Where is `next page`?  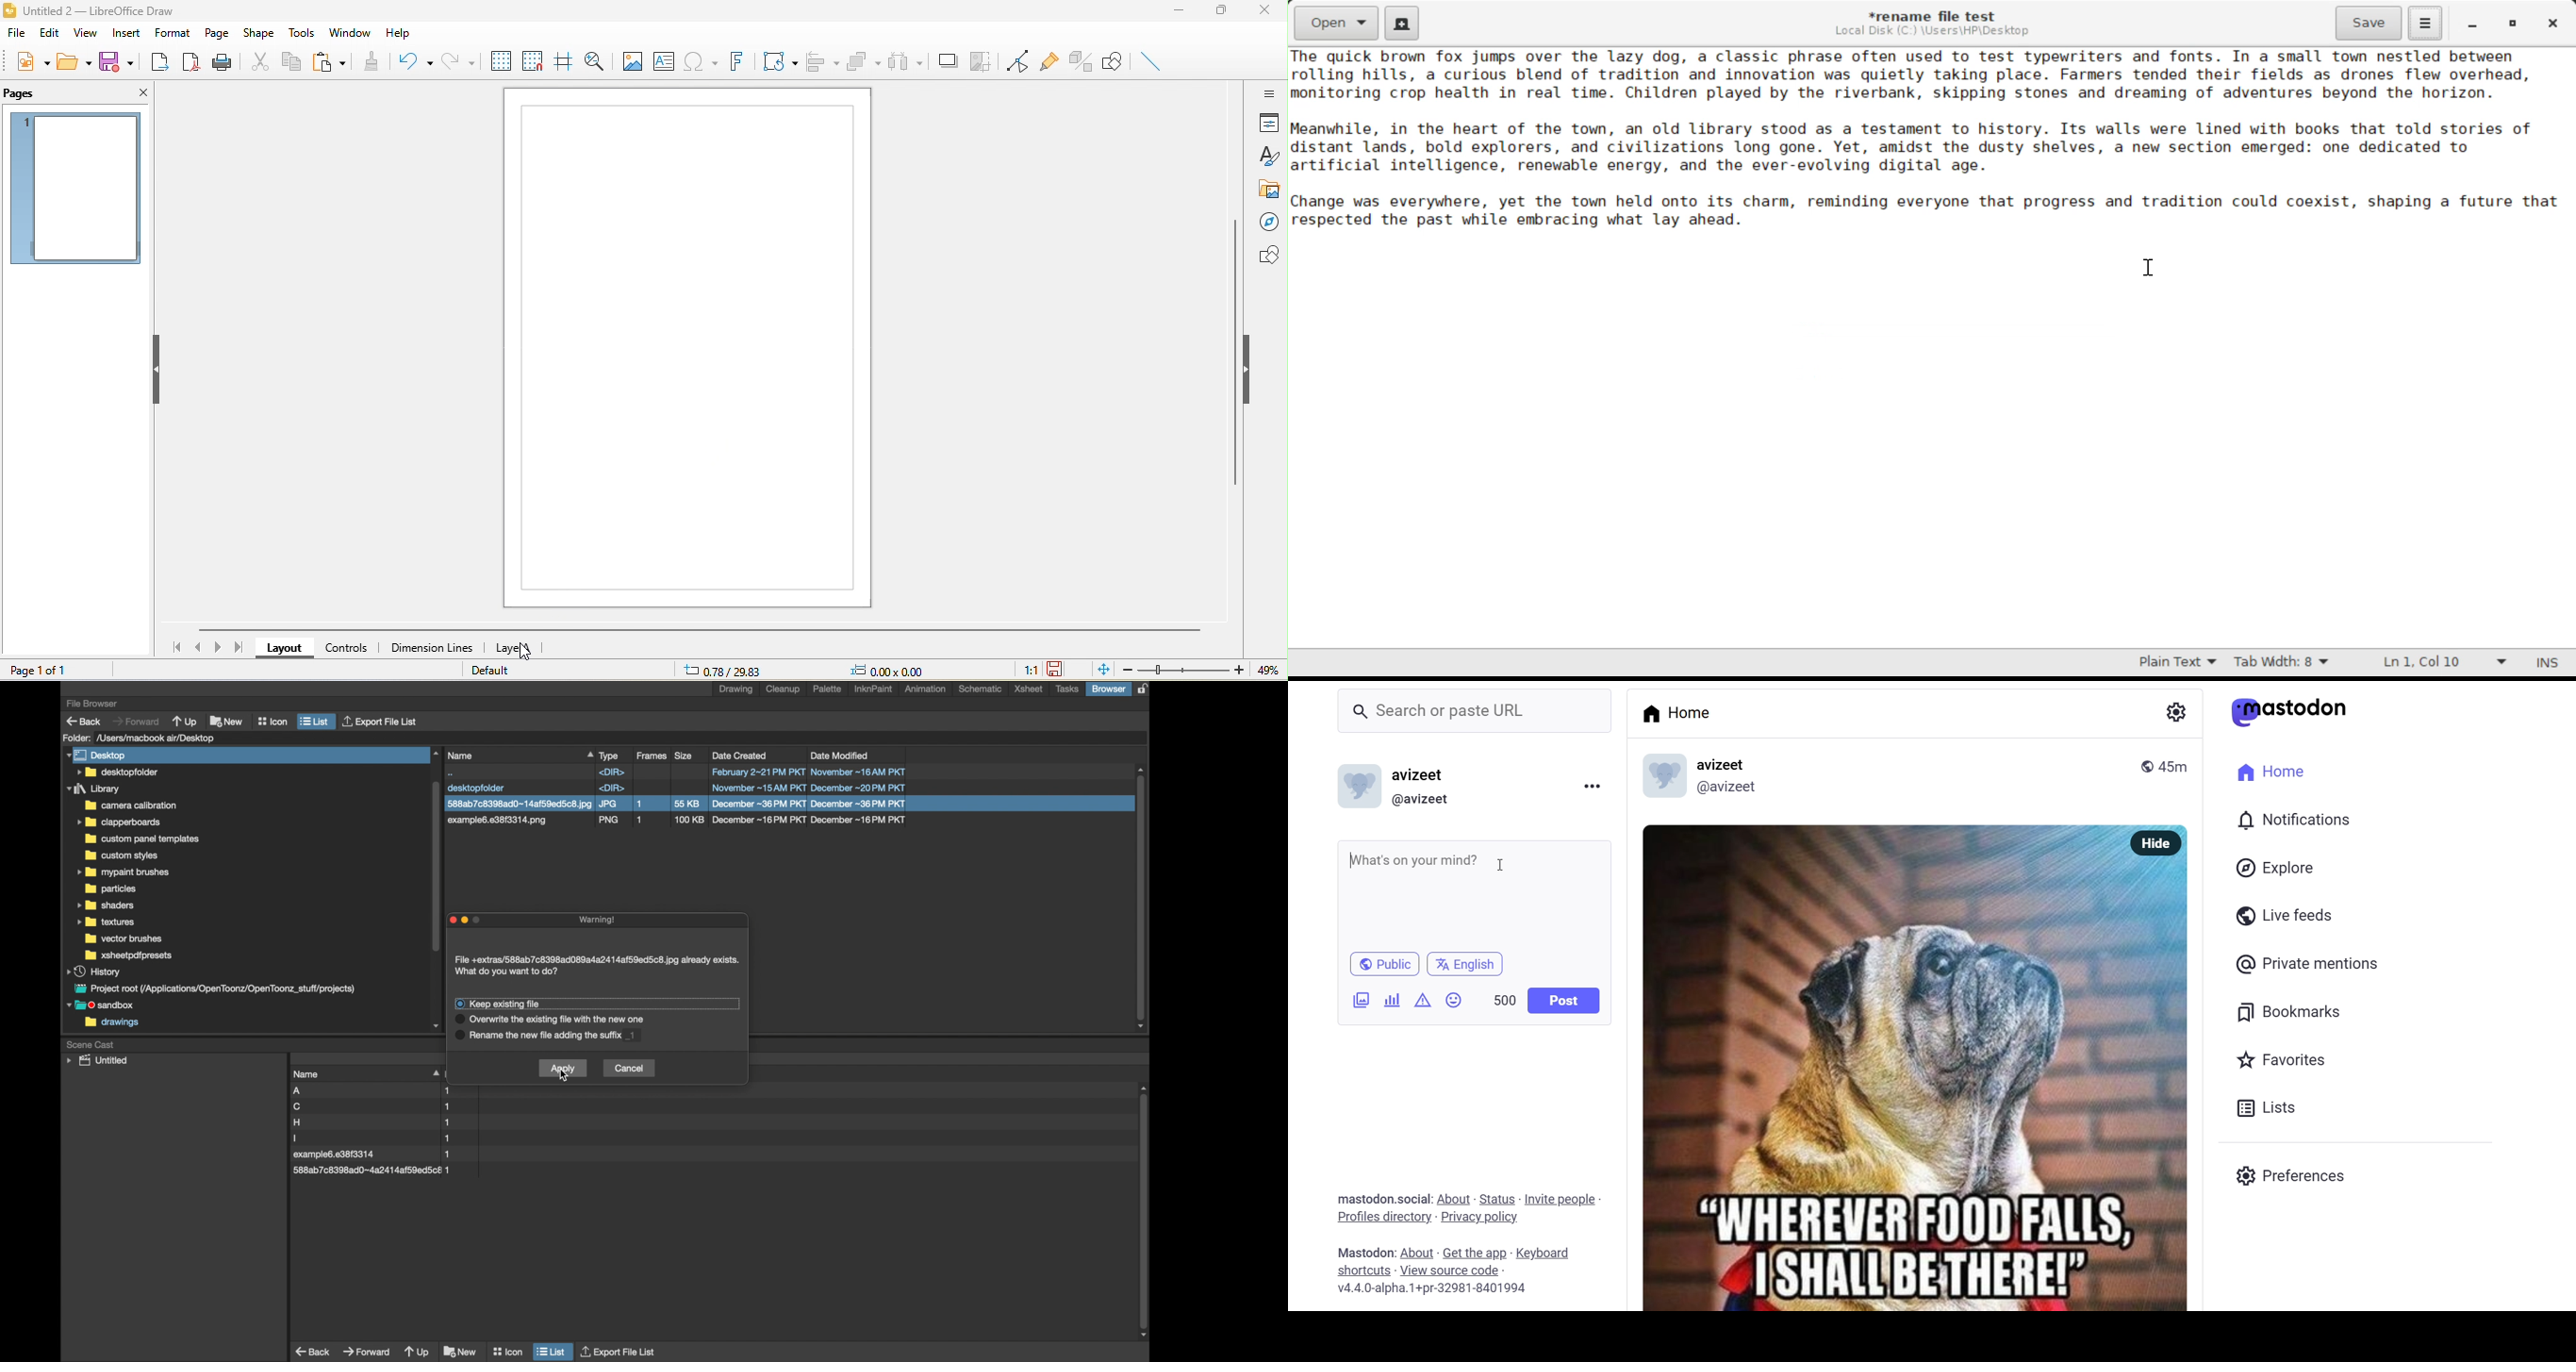
next page is located at coordinates (218, 647).